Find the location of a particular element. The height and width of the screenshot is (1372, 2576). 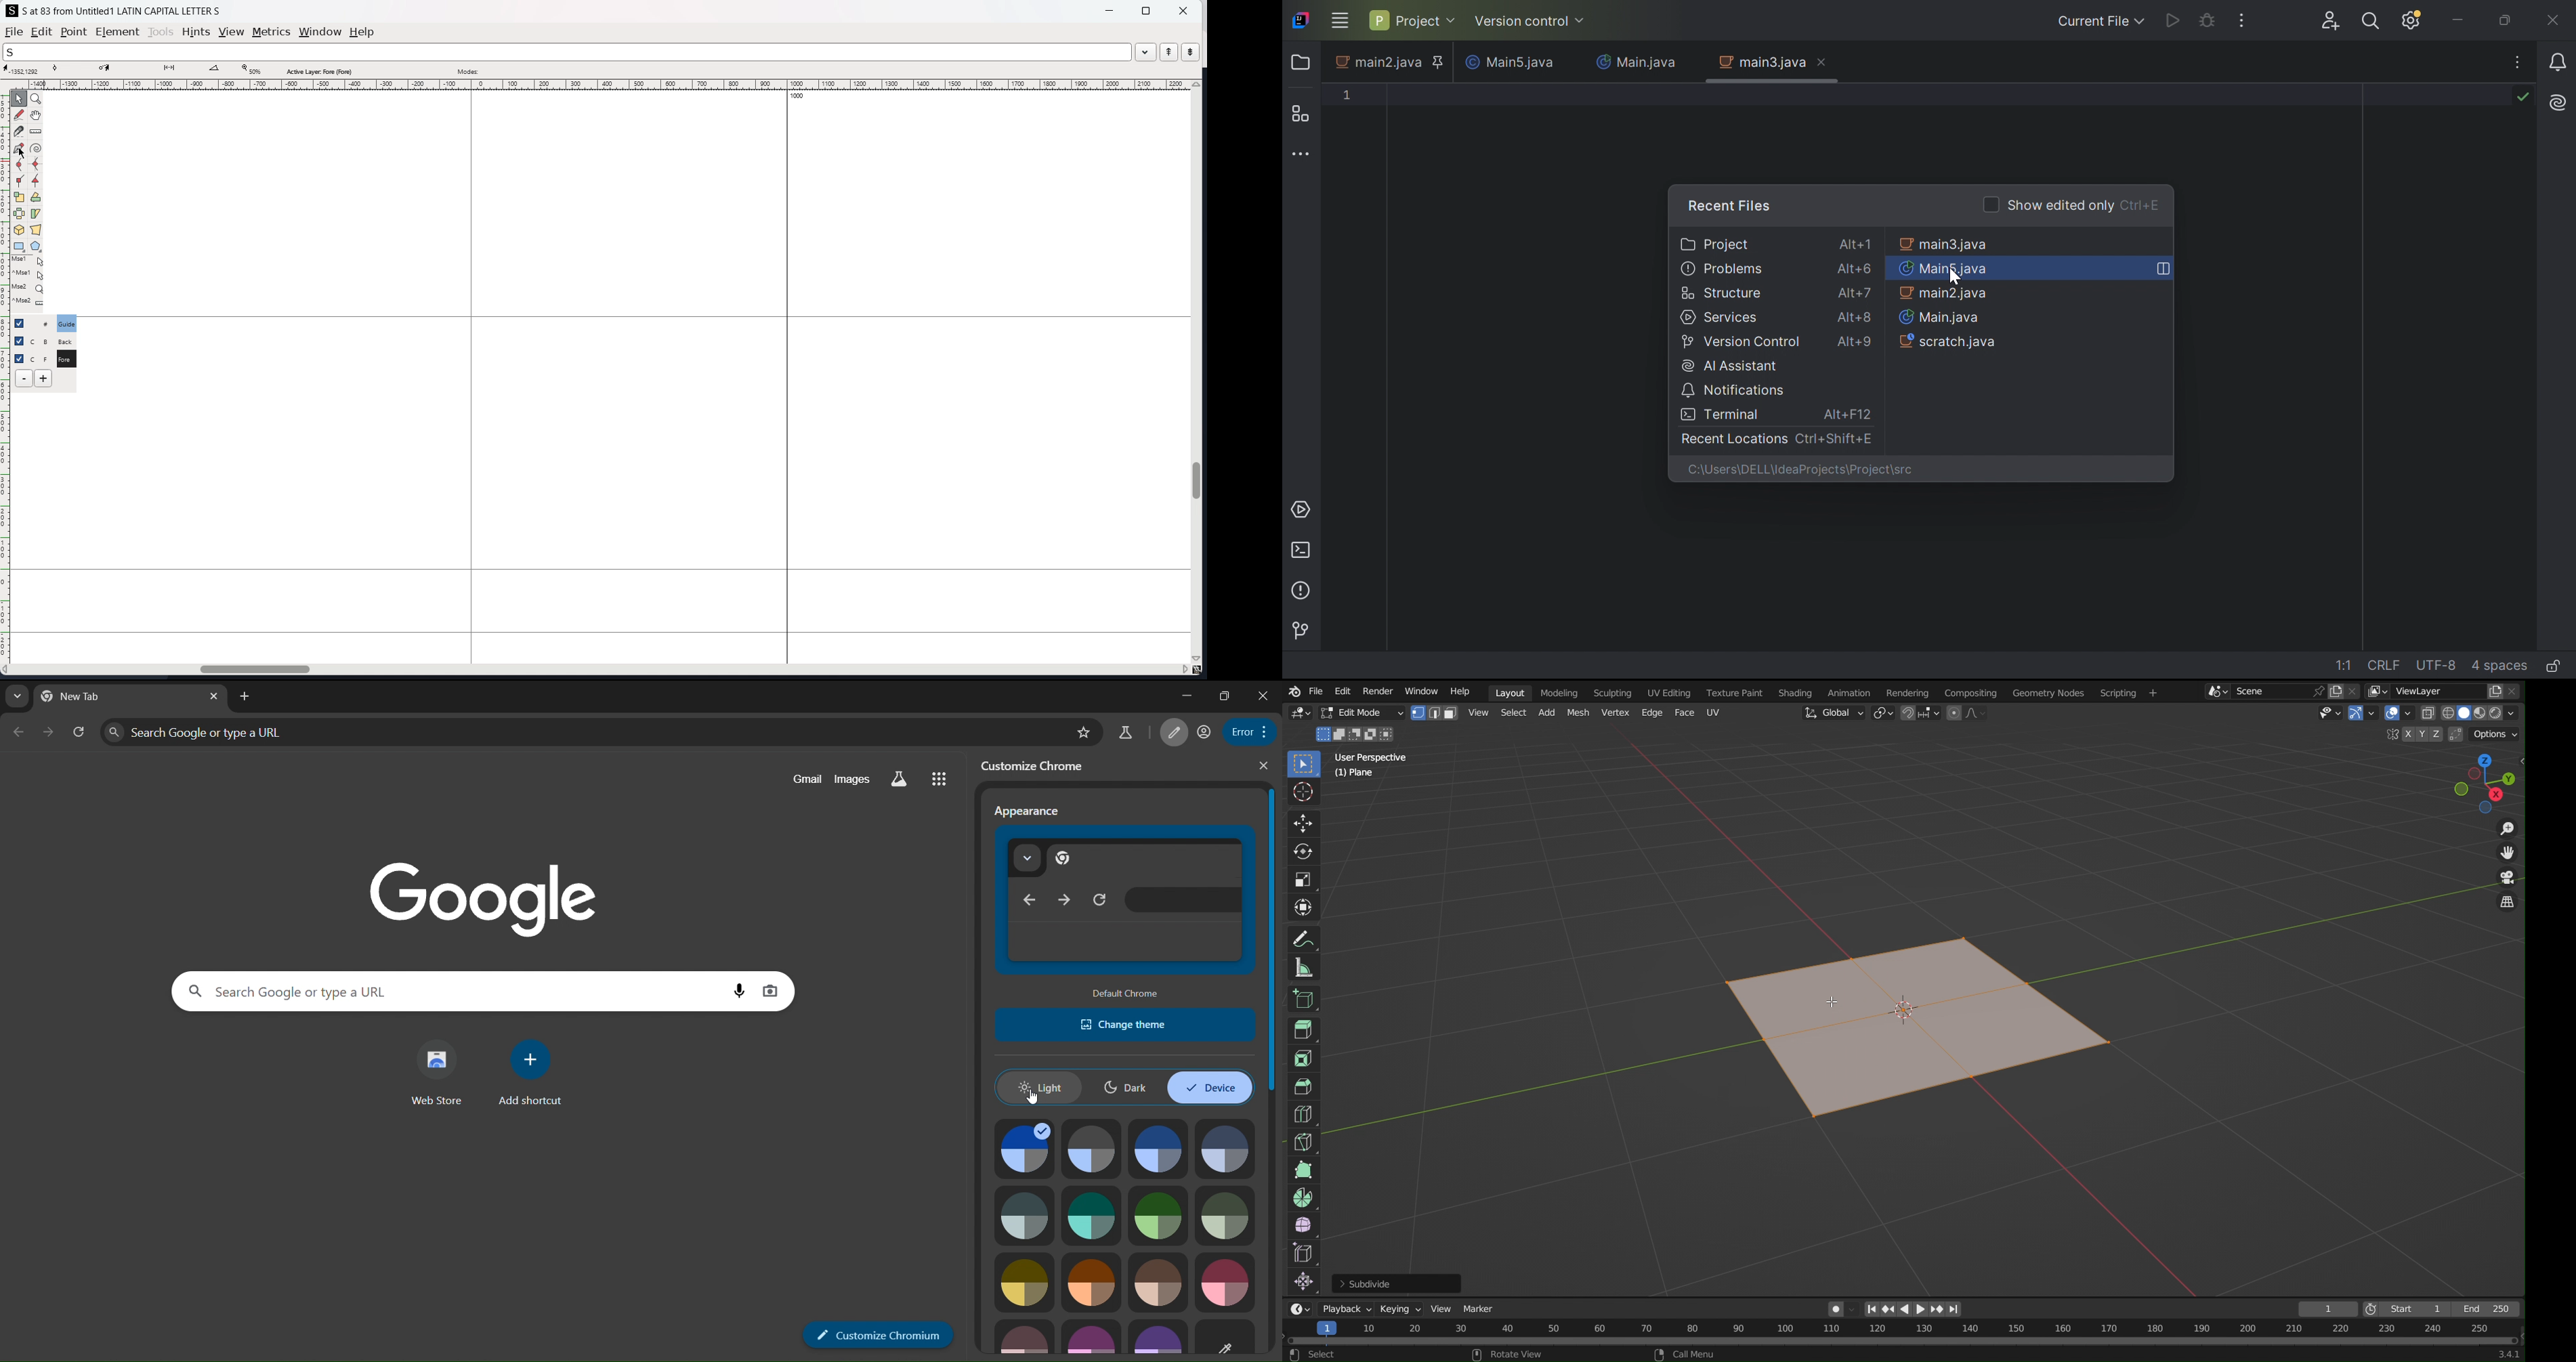

delete layer is located at coordinates (24, 379).